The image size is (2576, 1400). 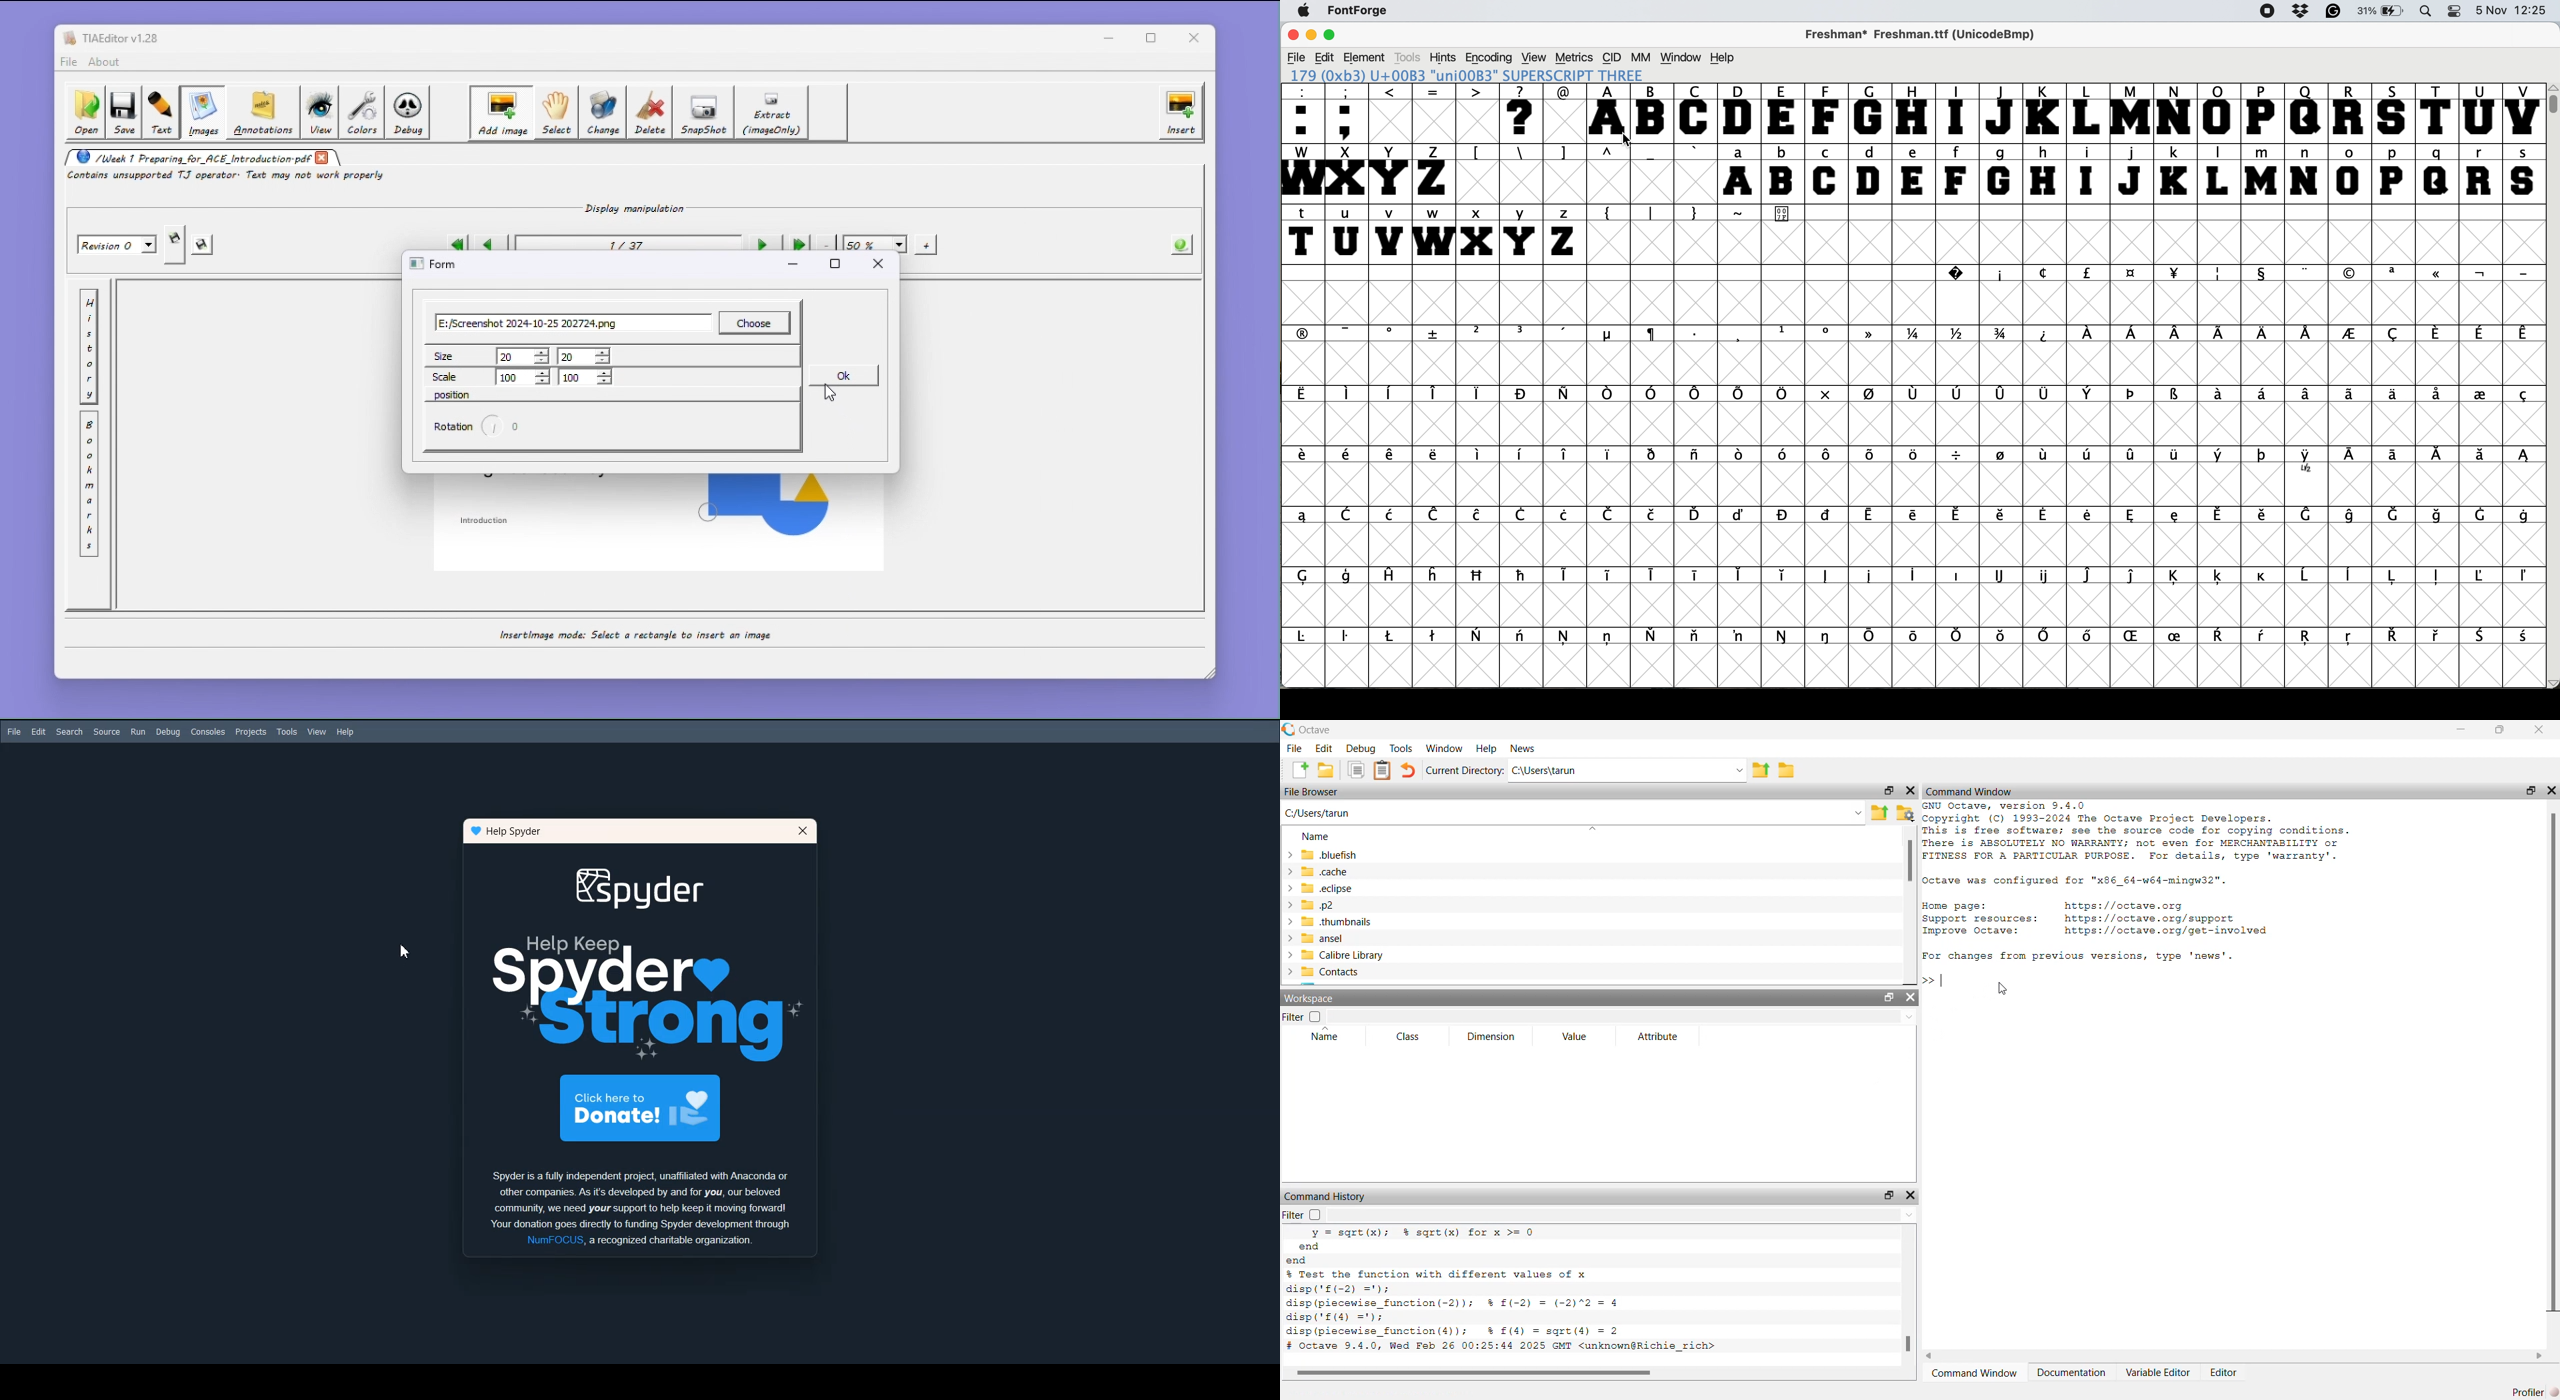 What do you see at coordinates (1308, 637) in the screenshot?
I see `symbol` at bounding box center [1308, 637].